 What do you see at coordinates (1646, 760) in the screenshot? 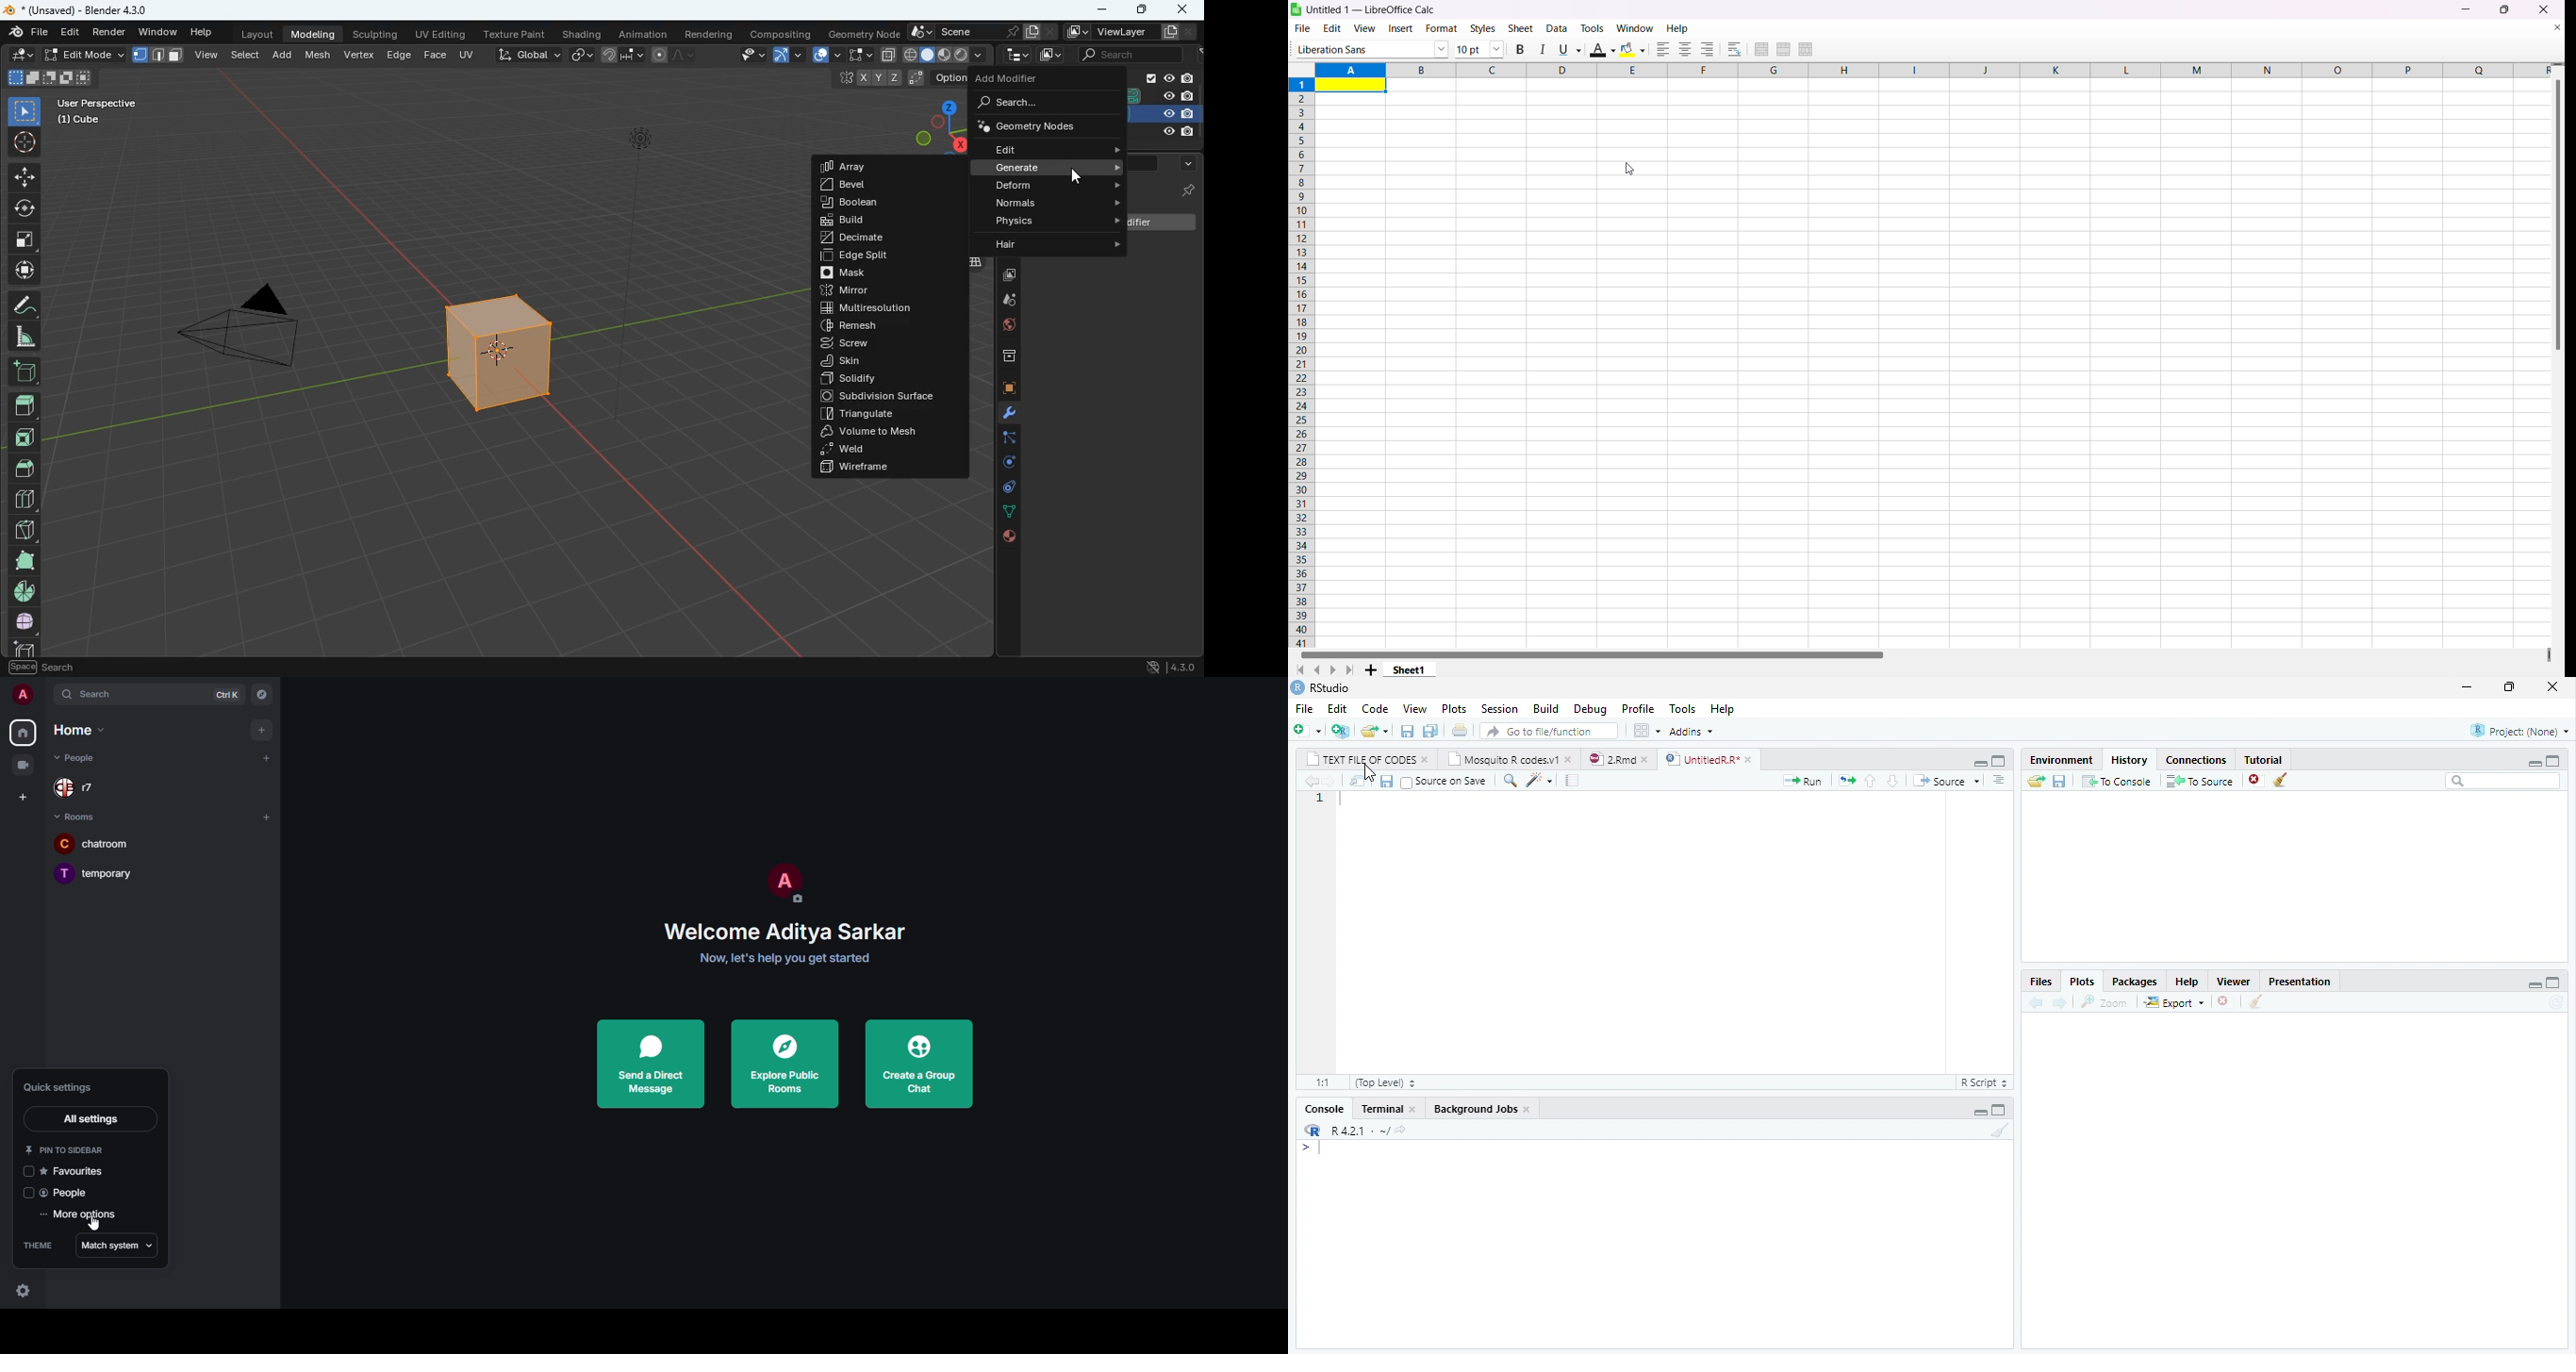
I see `close` at bounding box center [1646, 760].